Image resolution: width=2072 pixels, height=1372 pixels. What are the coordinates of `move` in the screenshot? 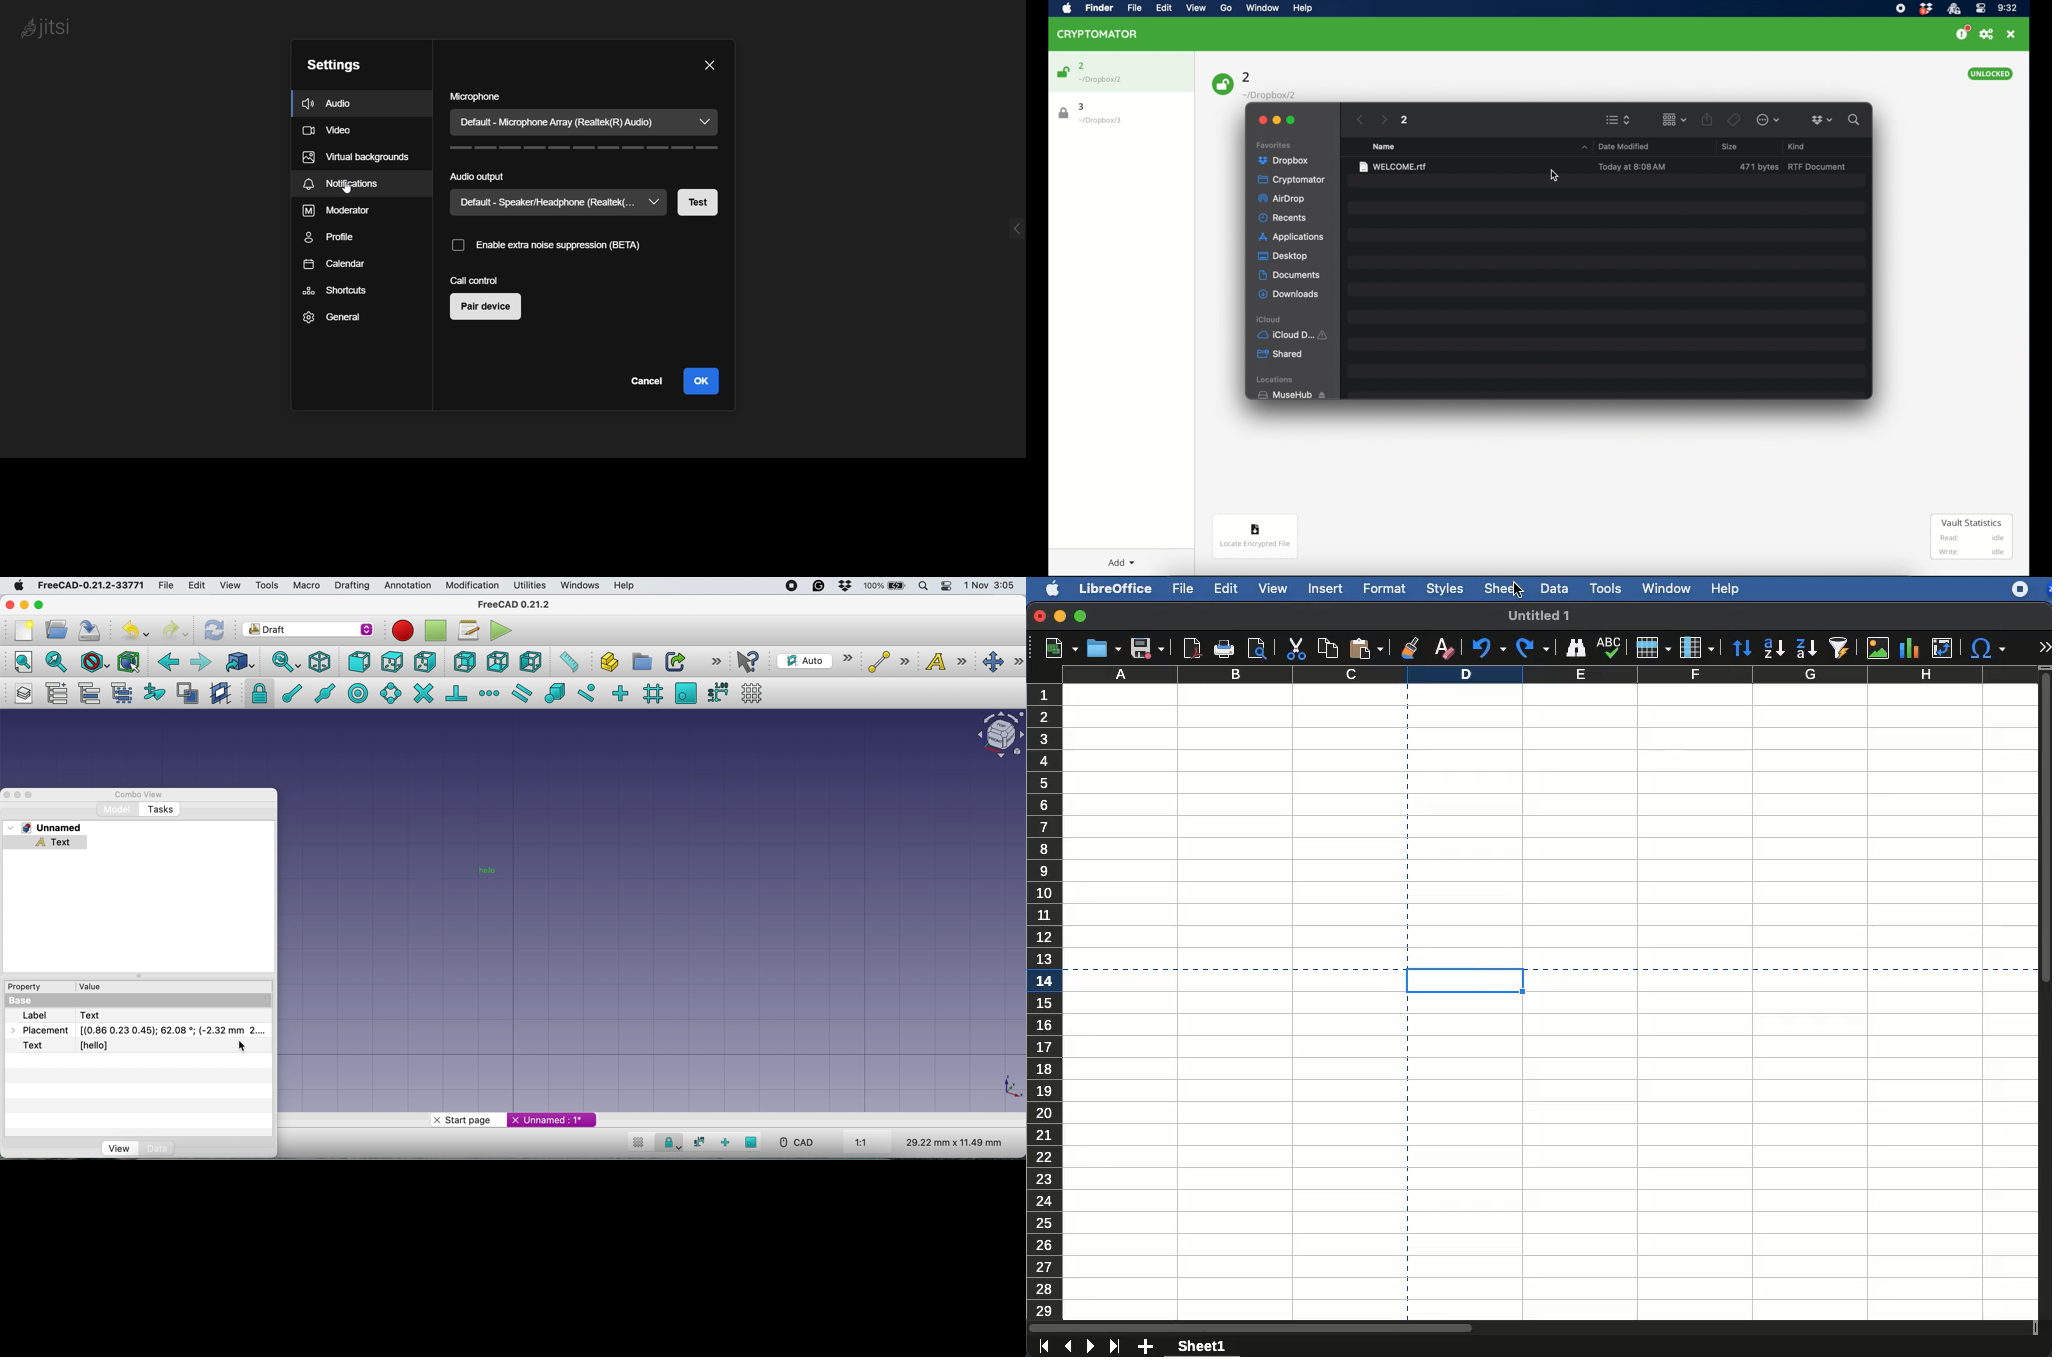 It's located at (1000, 661).